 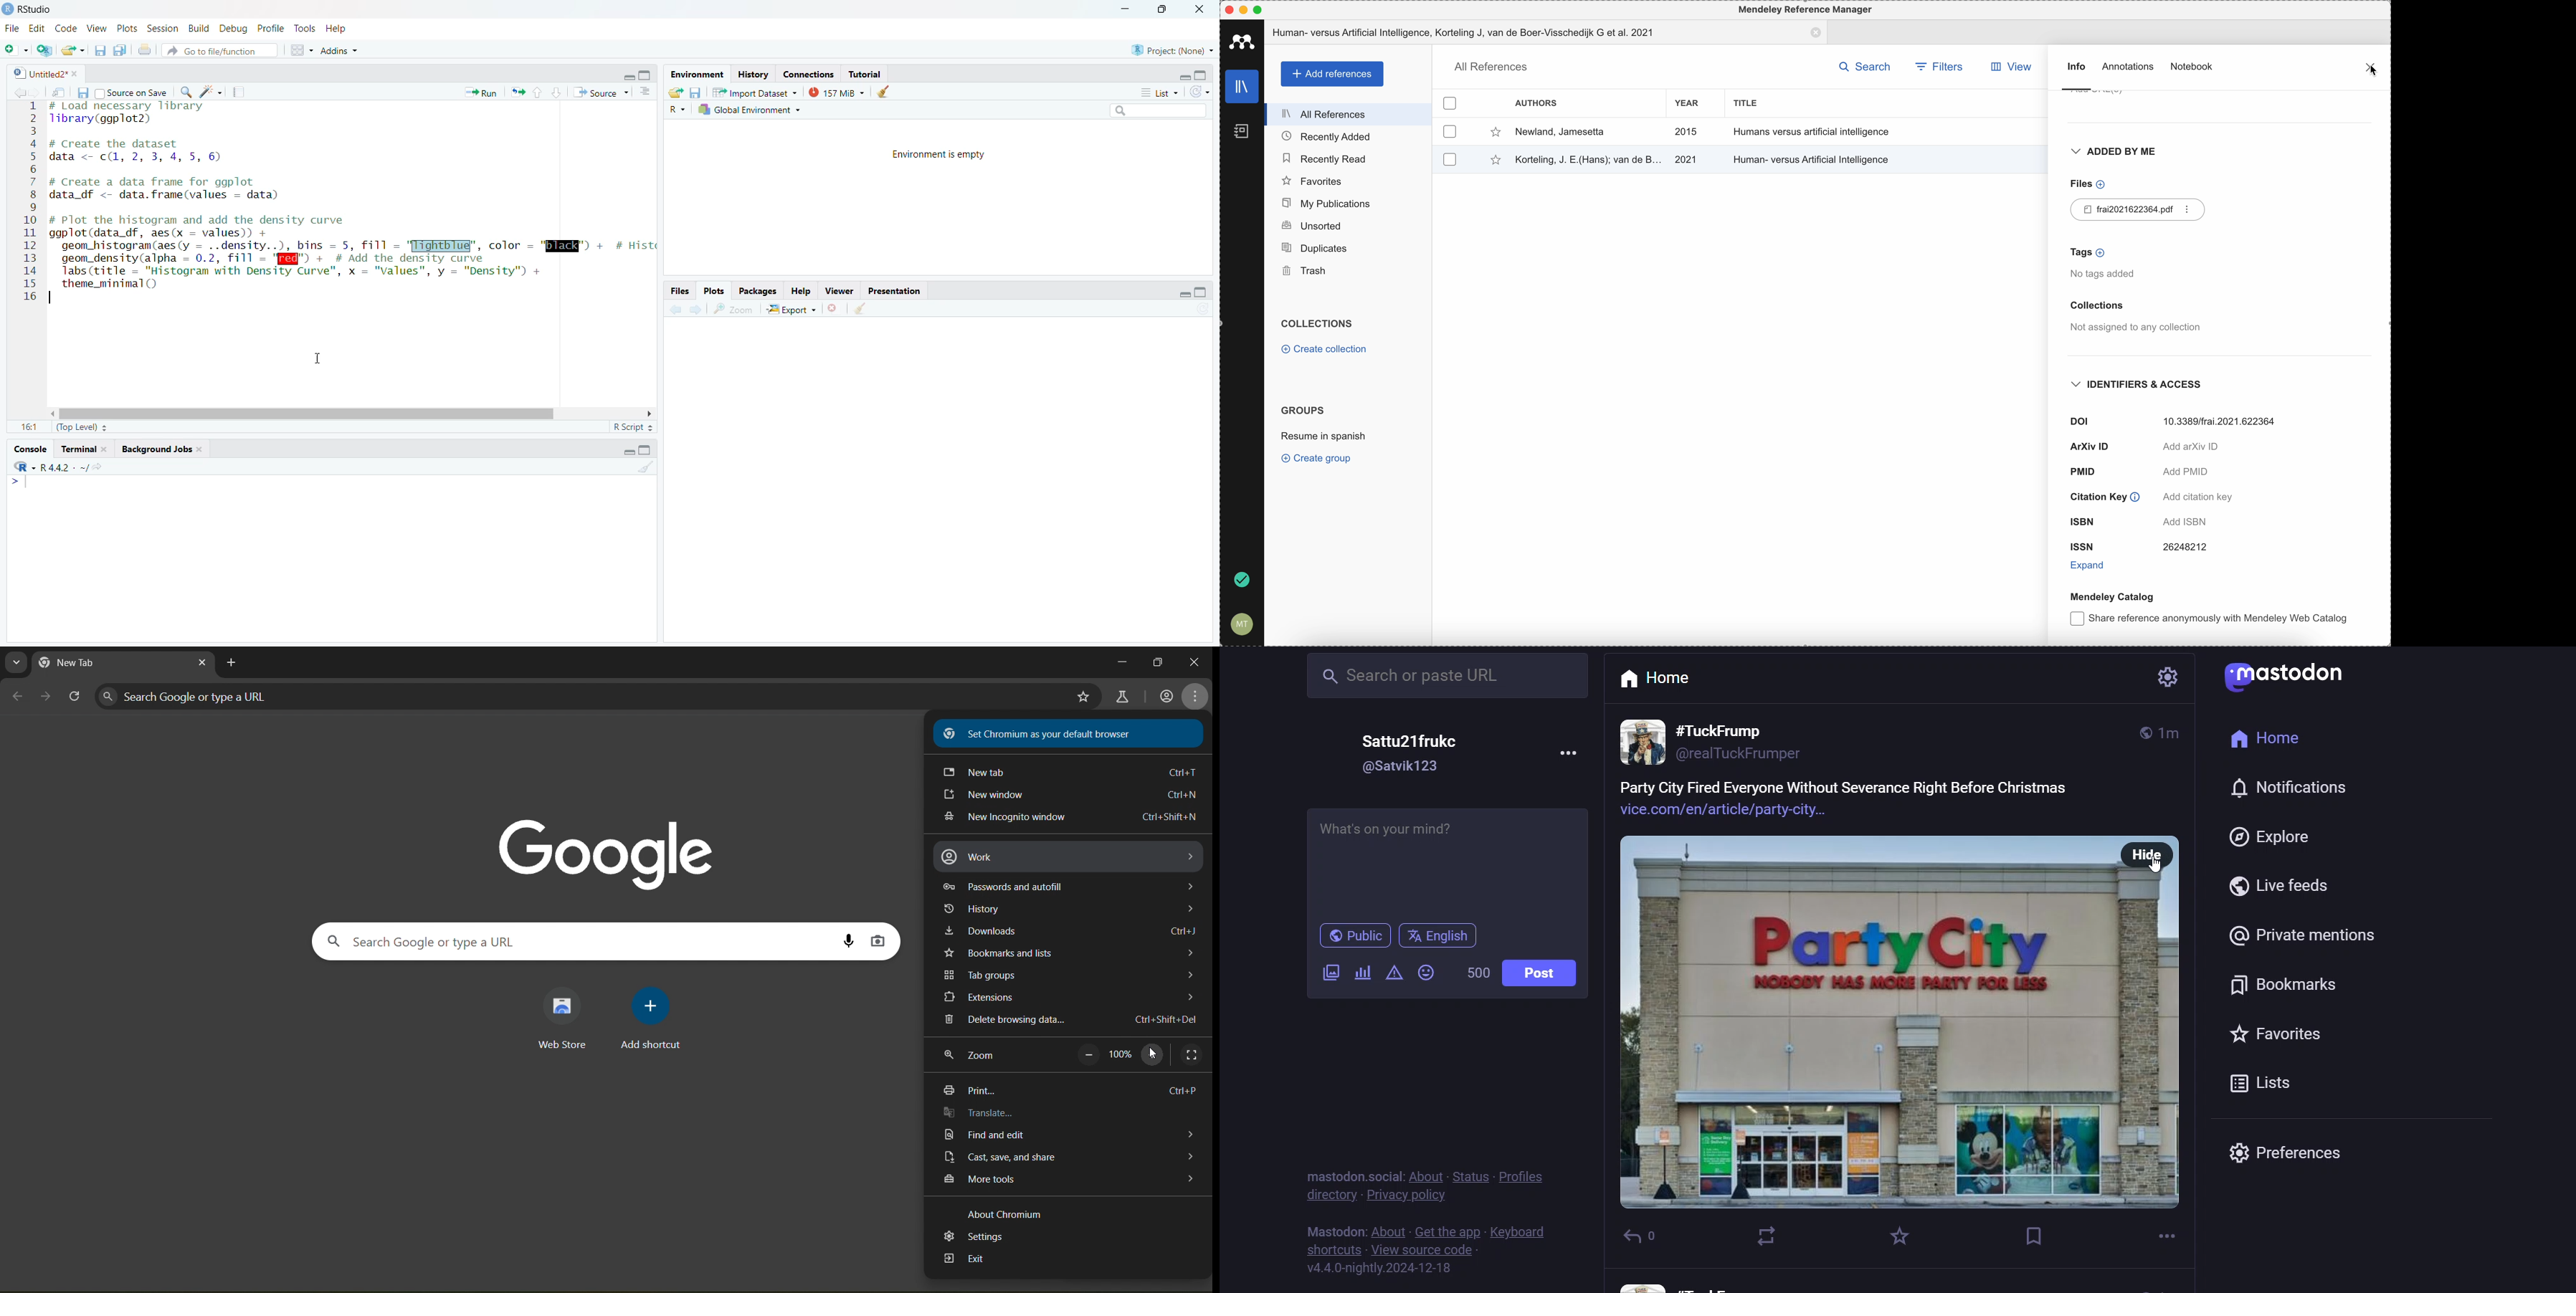 I want to click on trash, so click(x=1348, y=272).